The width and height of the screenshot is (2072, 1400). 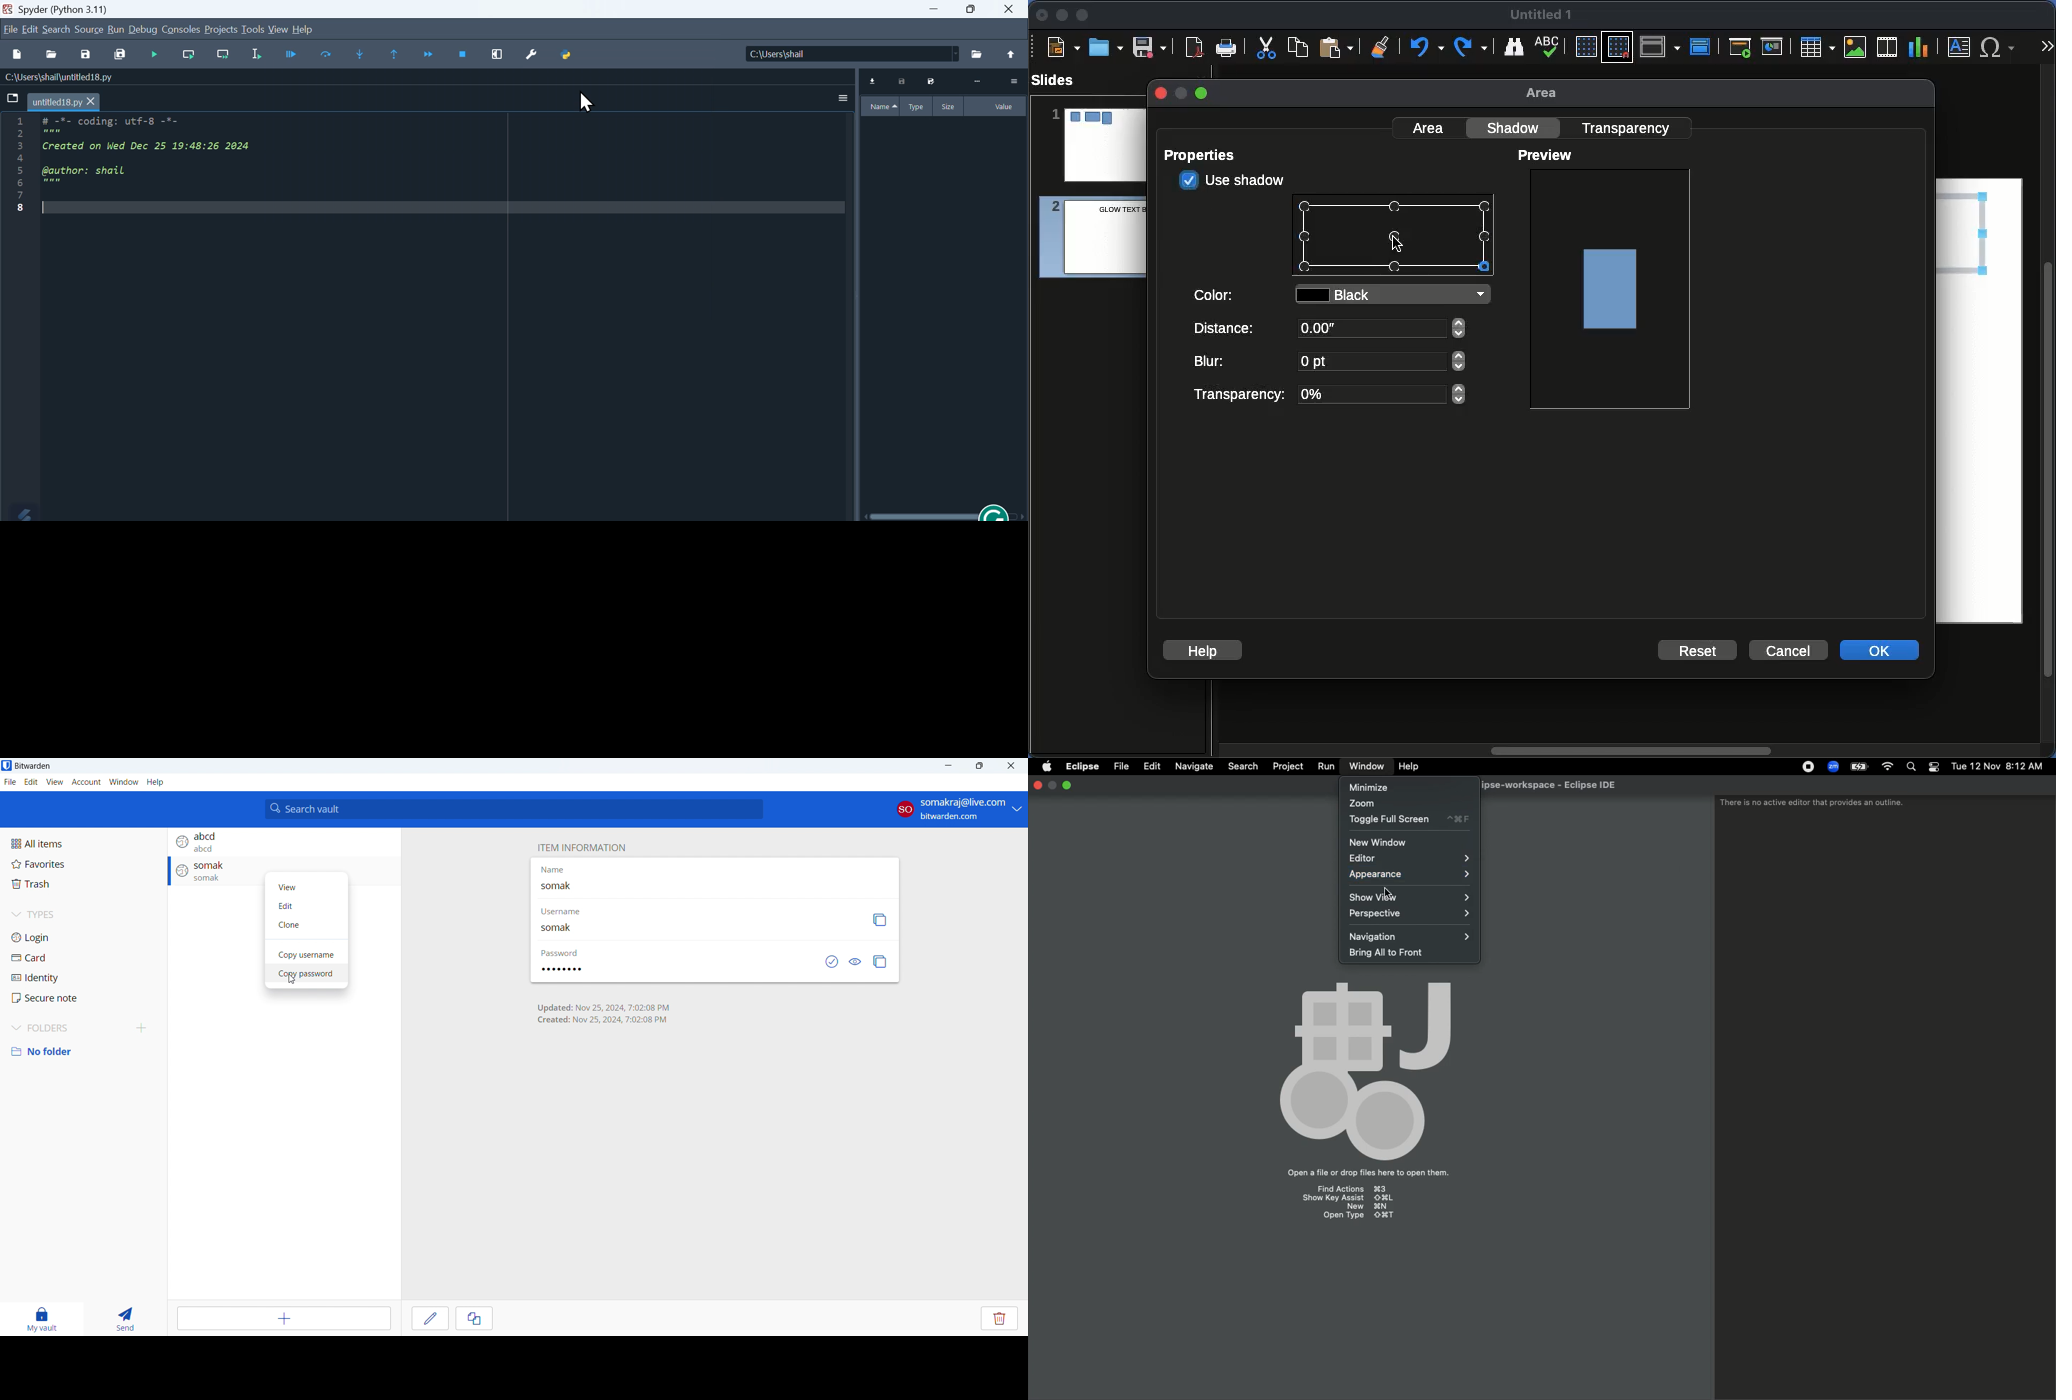 What do you see at coordinates (290, 55) in the screenshot?
I see `Debug file` at bounding box center [290, 55].